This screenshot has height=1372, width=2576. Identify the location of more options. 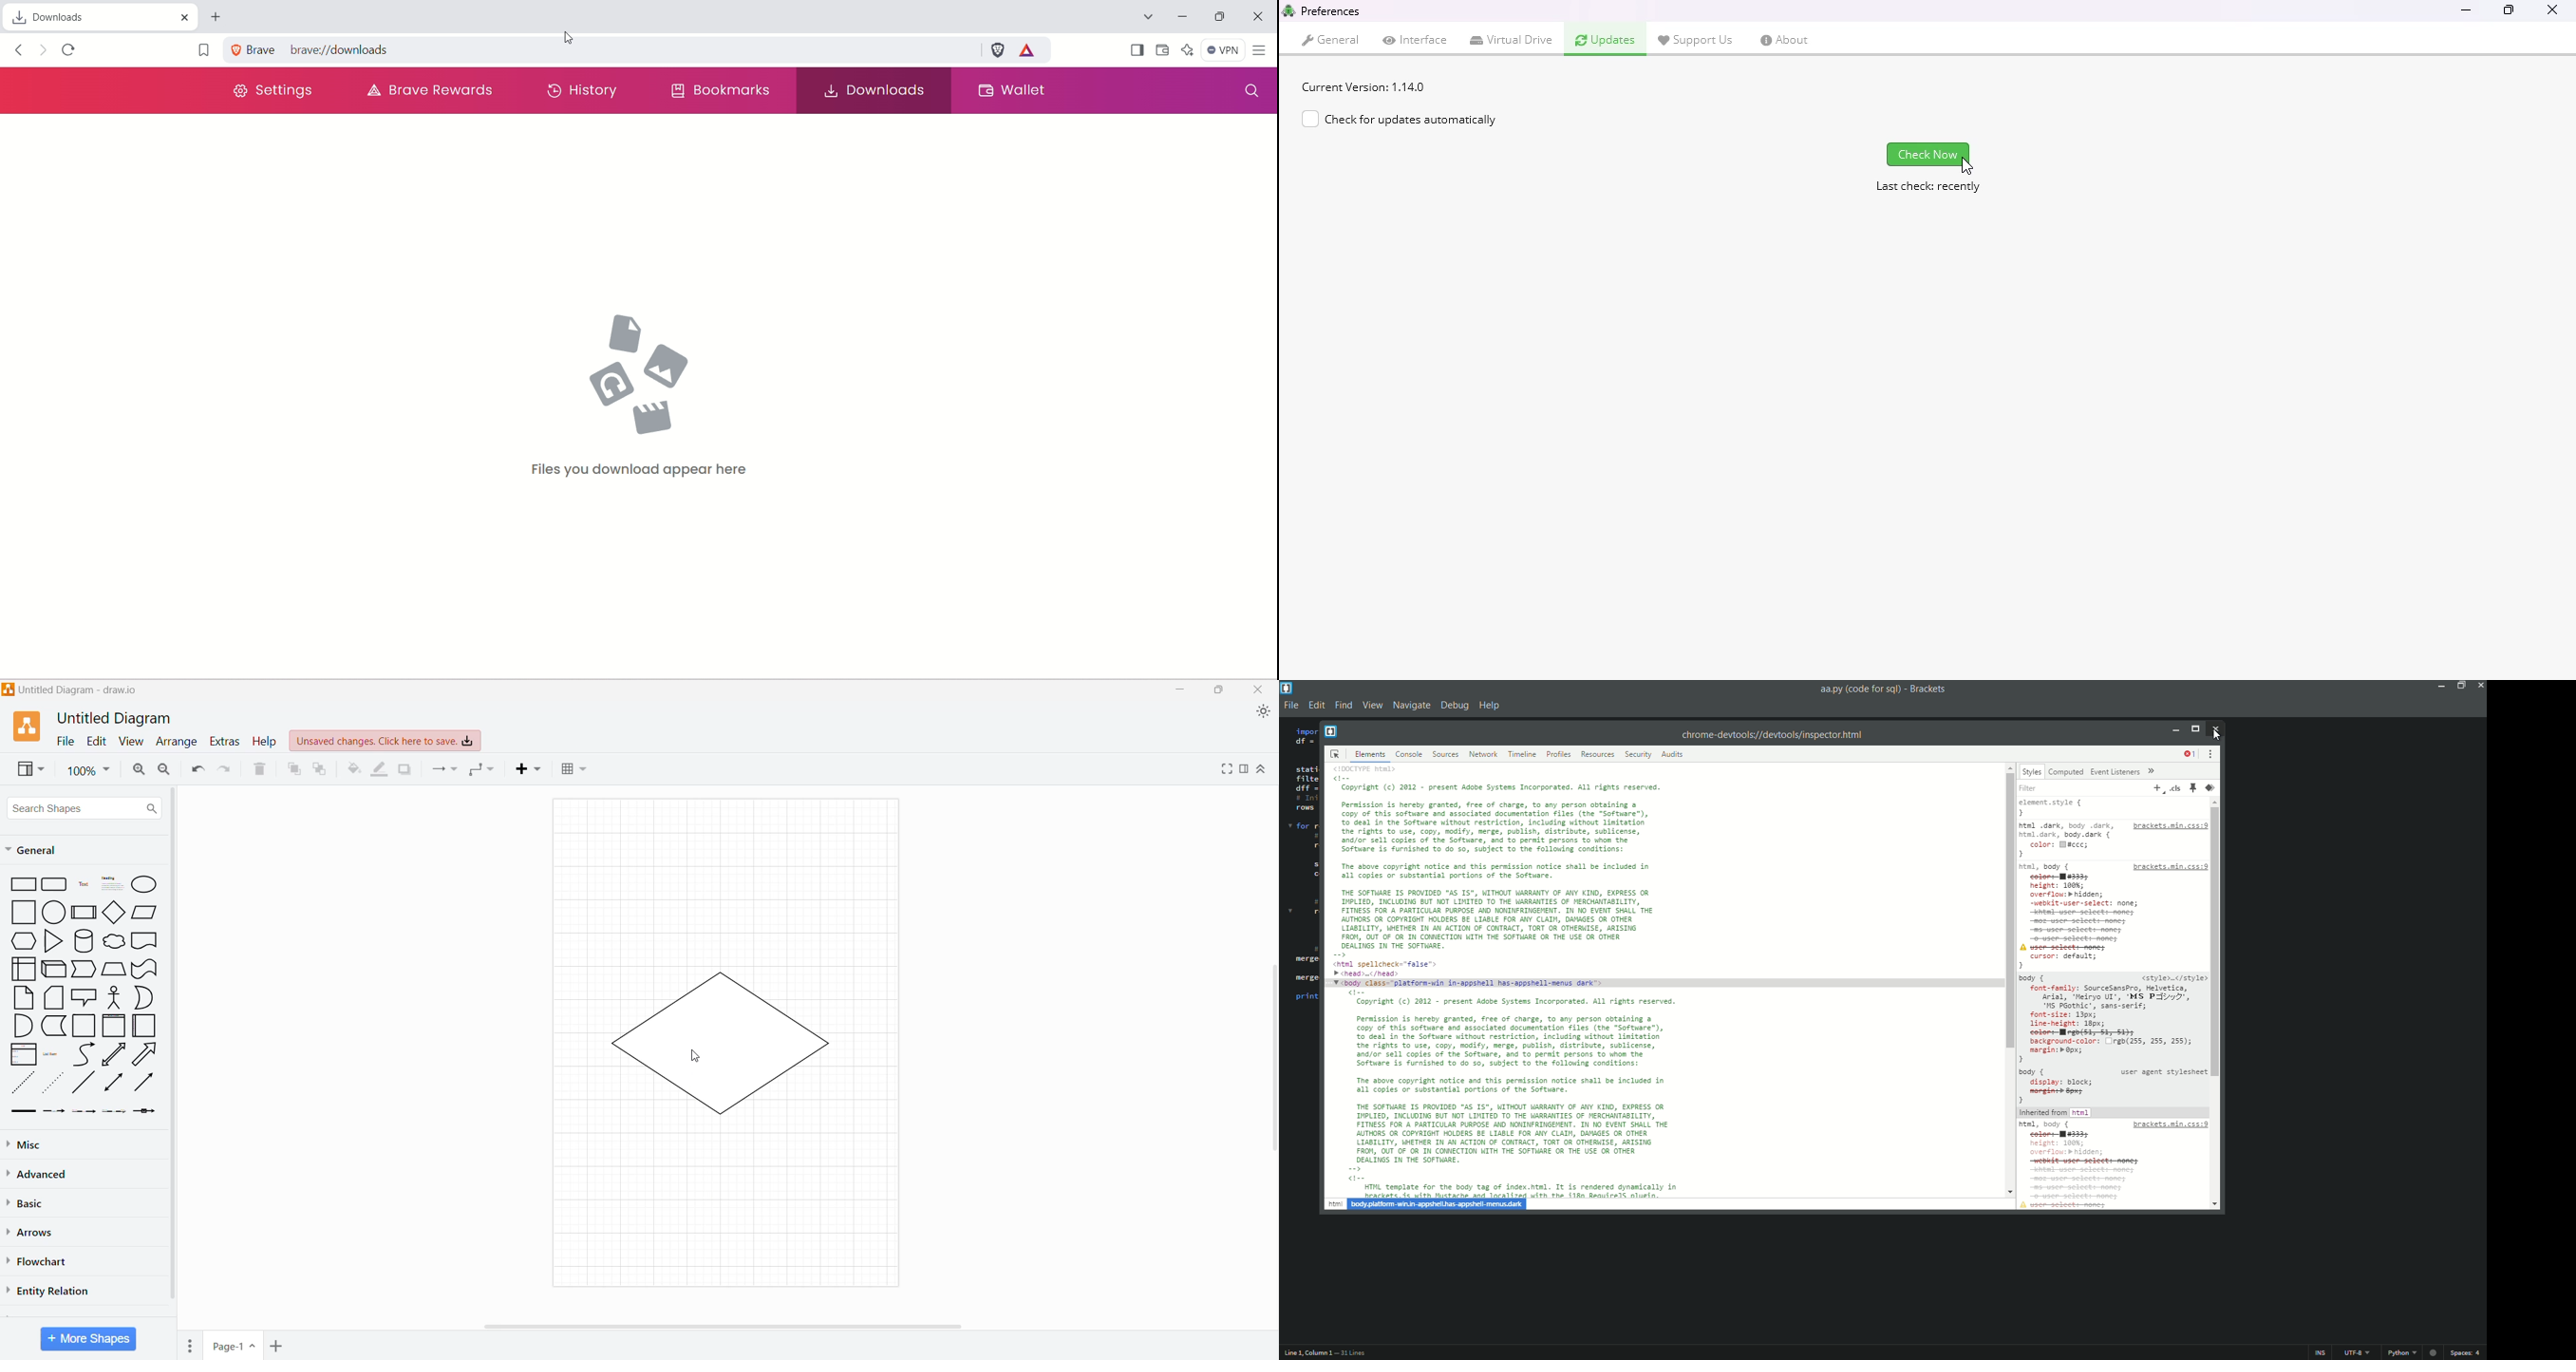
(2211, 753).